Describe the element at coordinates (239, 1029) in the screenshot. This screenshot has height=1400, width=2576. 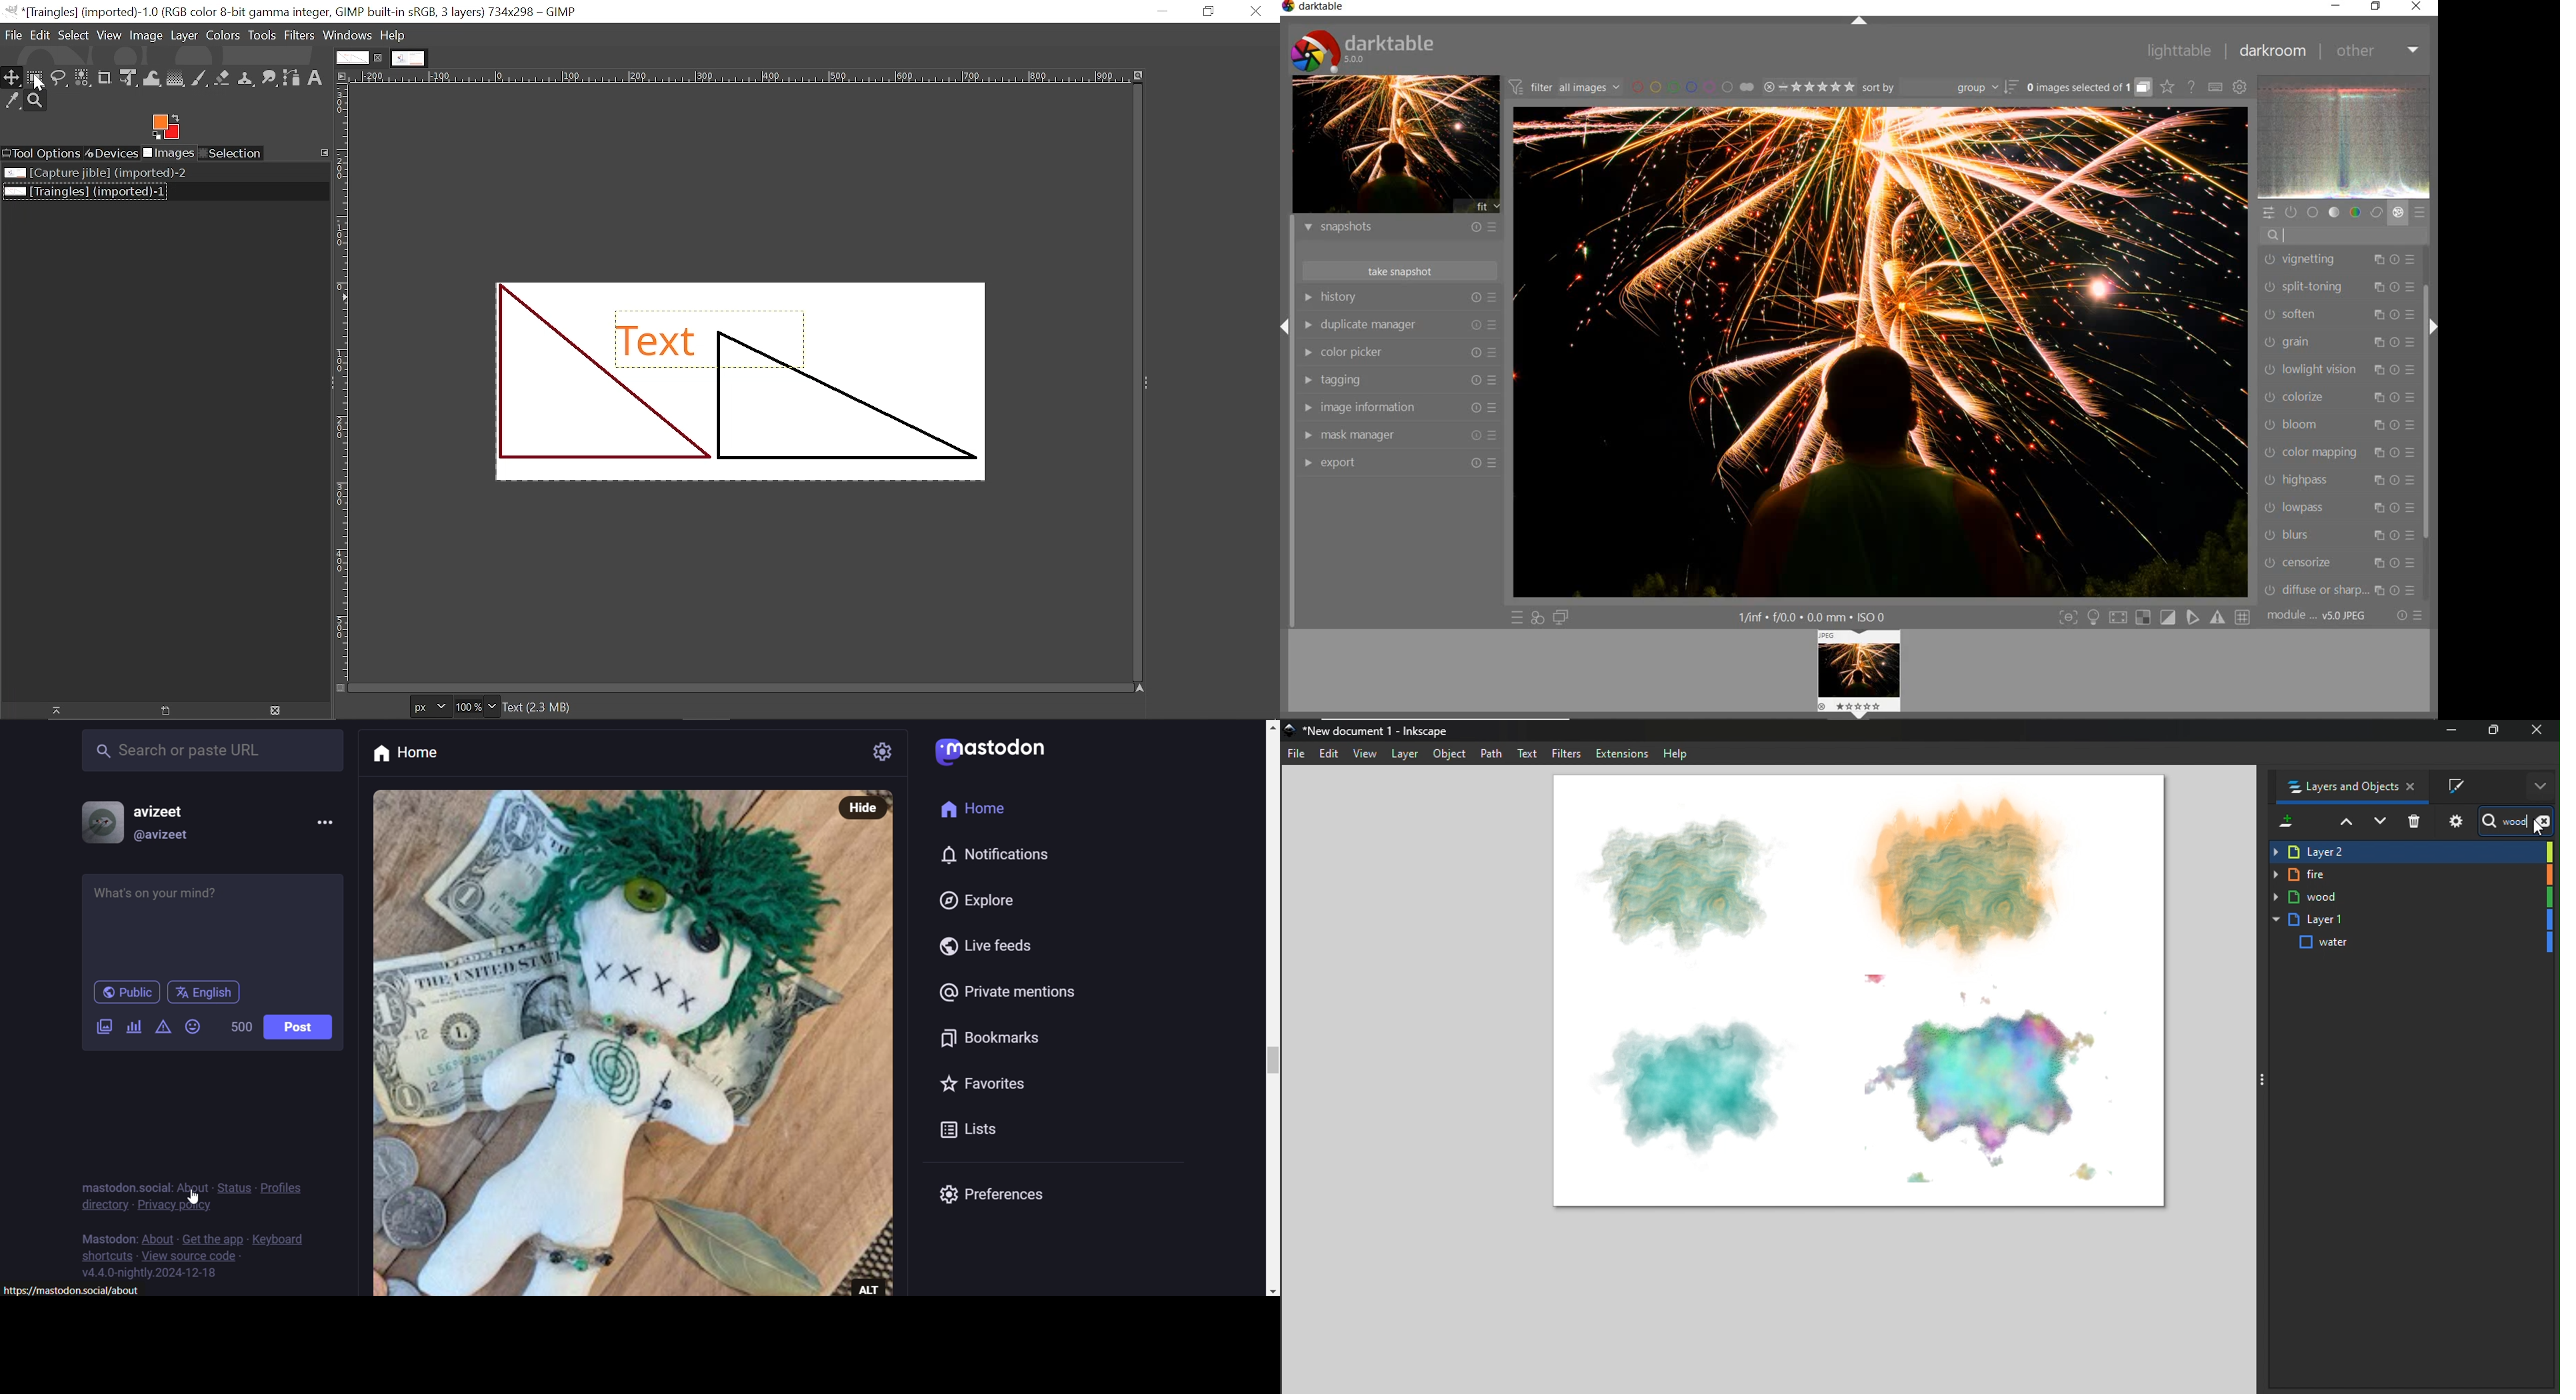
I see `word limit` at that location.